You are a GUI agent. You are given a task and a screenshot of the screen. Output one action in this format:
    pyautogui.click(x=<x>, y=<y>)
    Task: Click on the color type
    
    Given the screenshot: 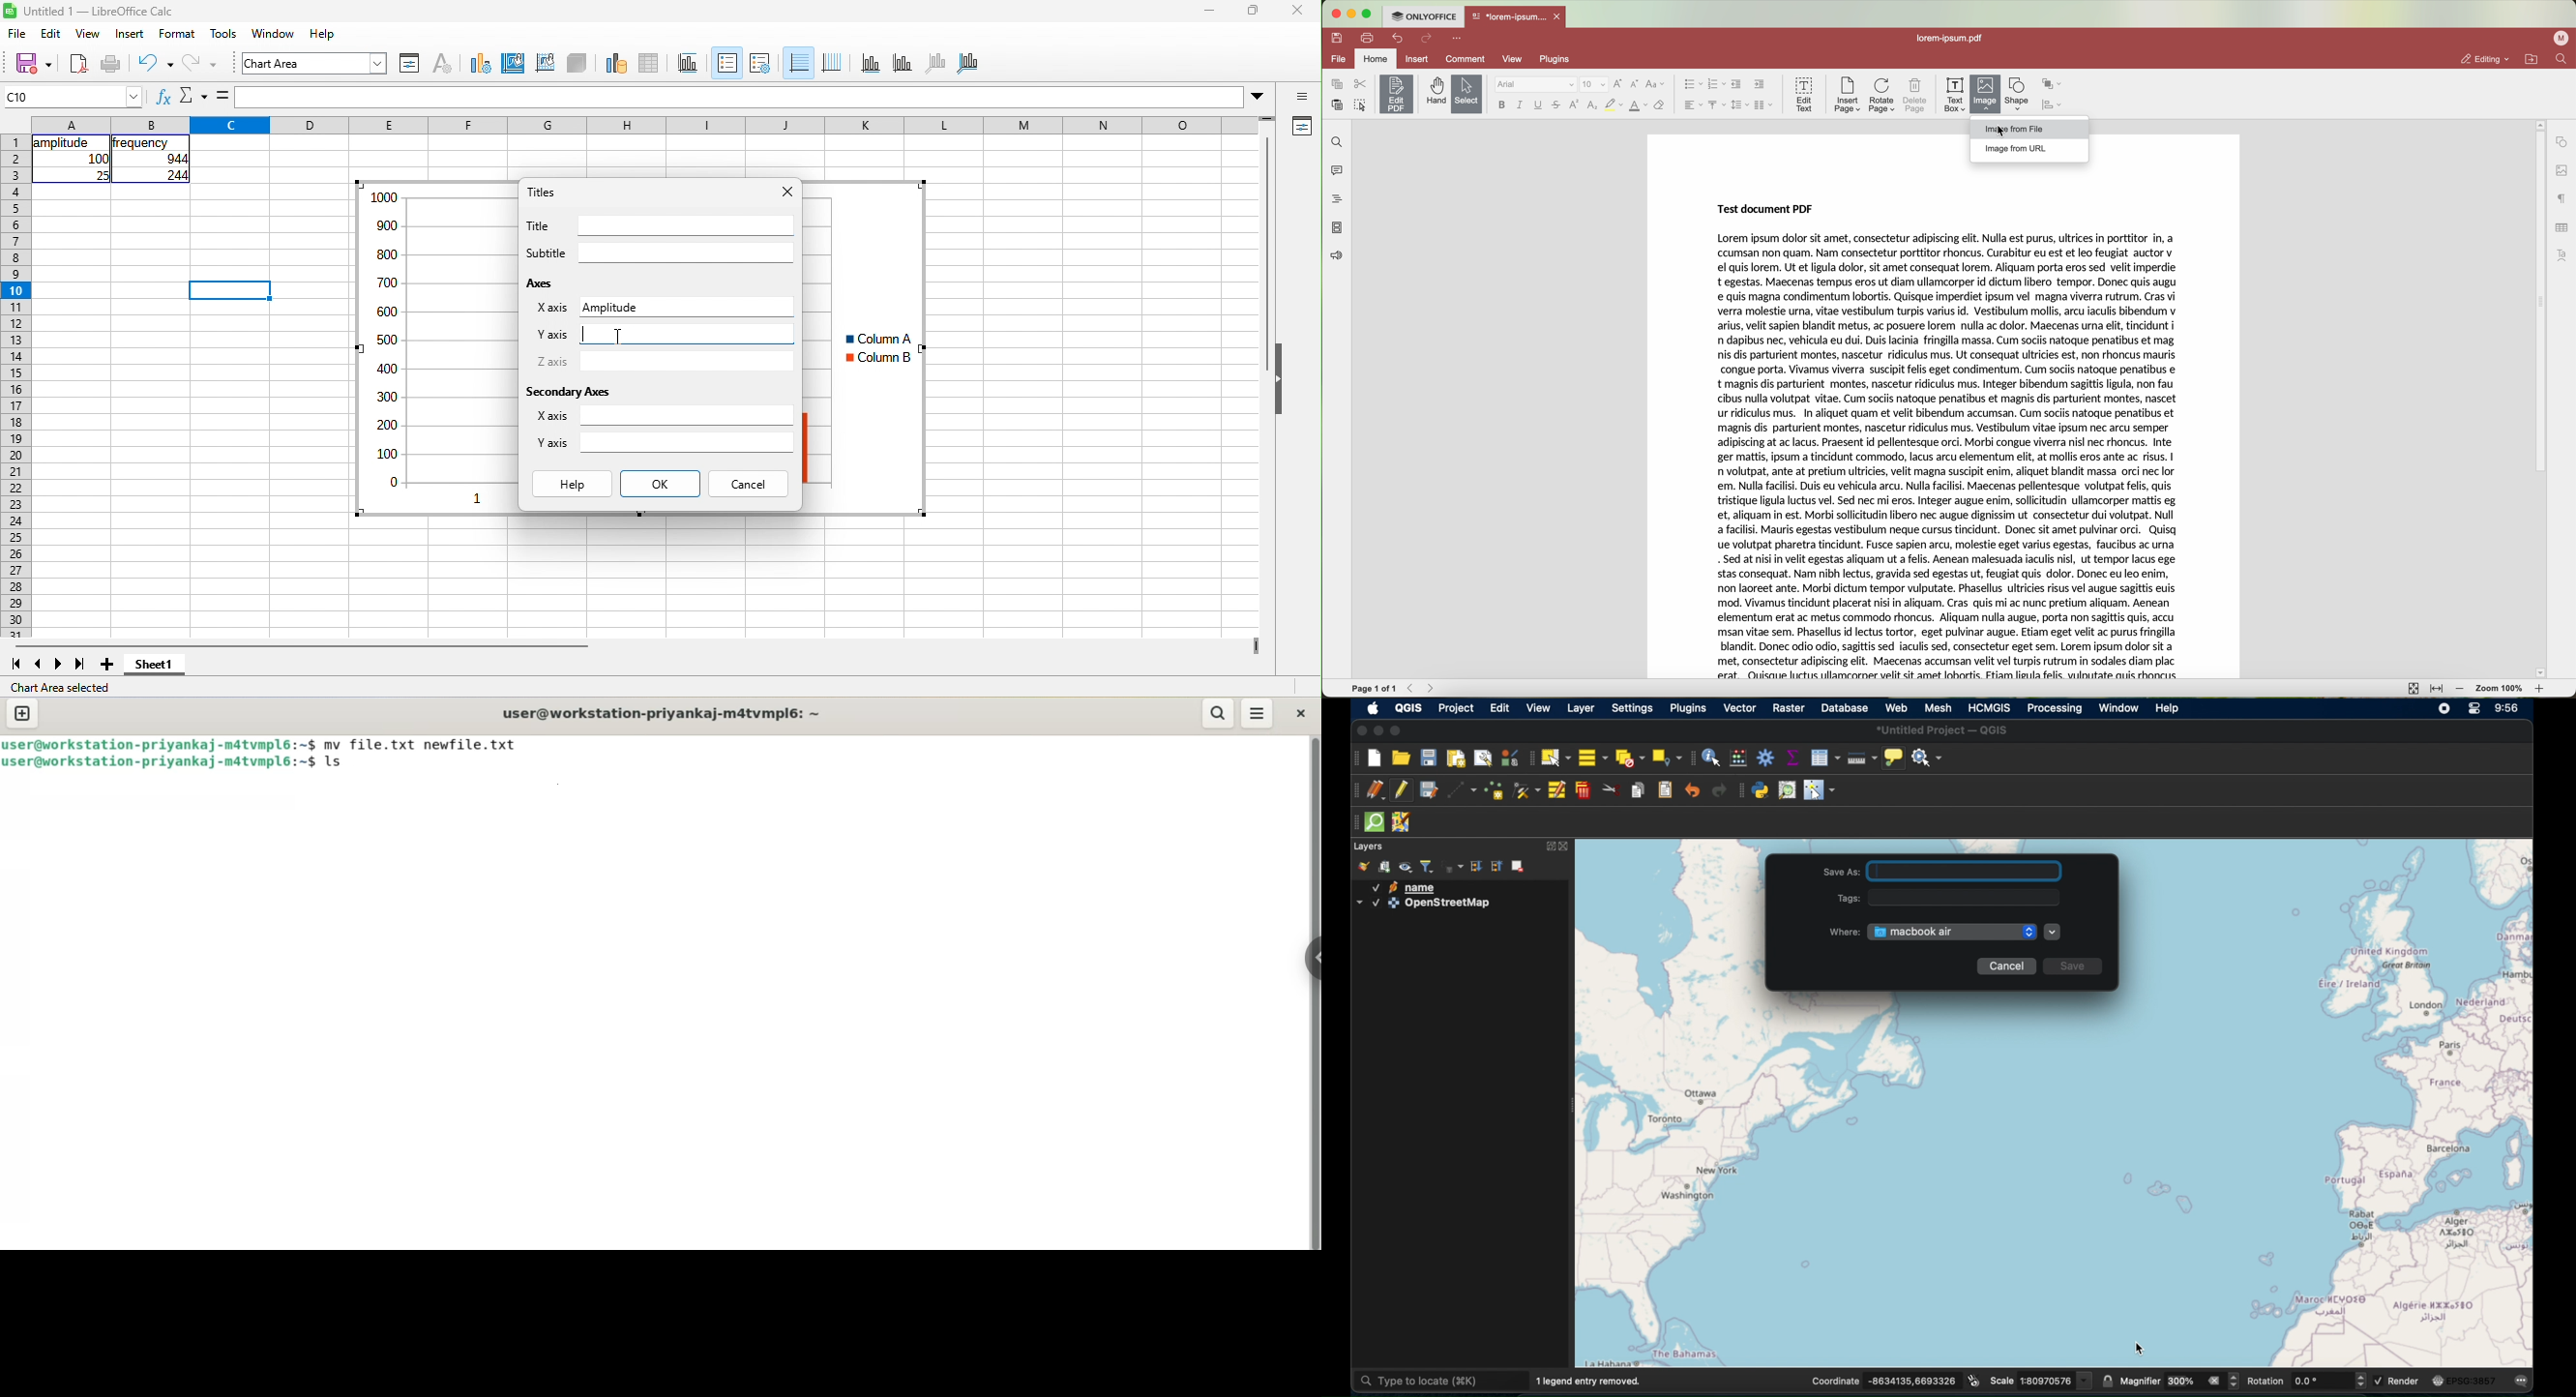 What is the action you would take?
    pyautogui.click(x=1639, y=106)
    